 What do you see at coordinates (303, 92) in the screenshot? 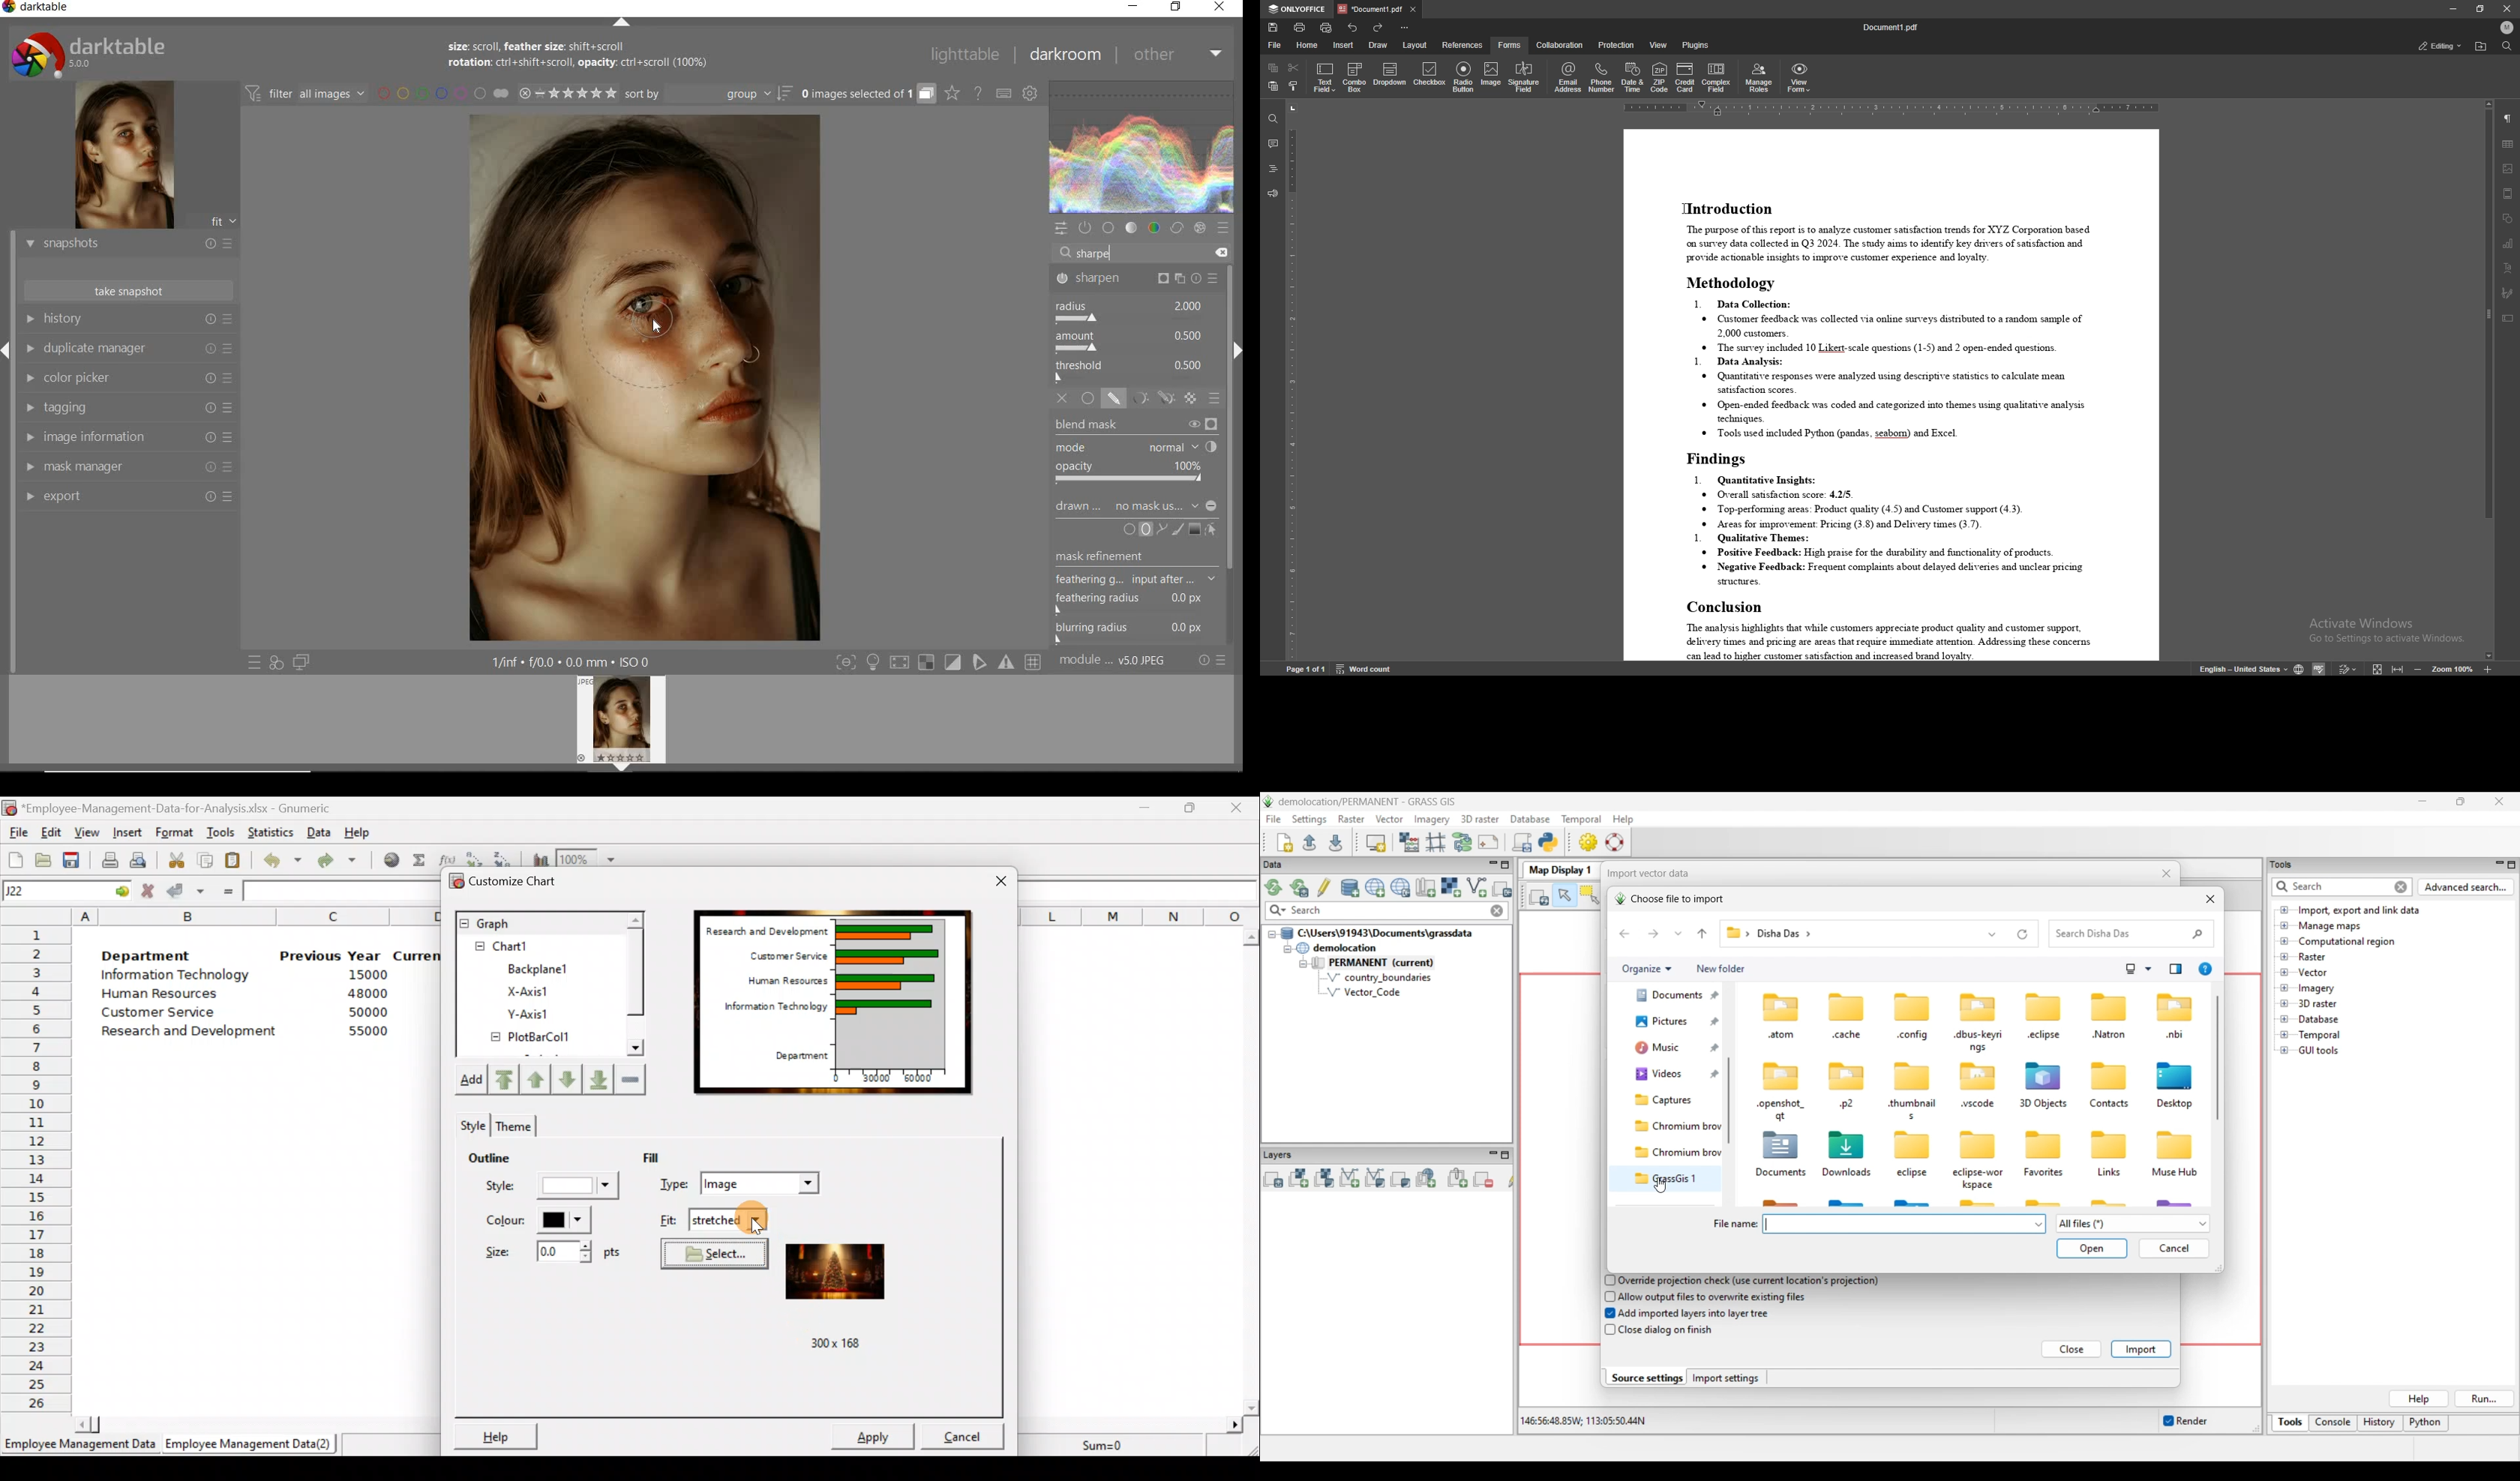
I see `filter images based on their modules` at bounding box center [303, 92].